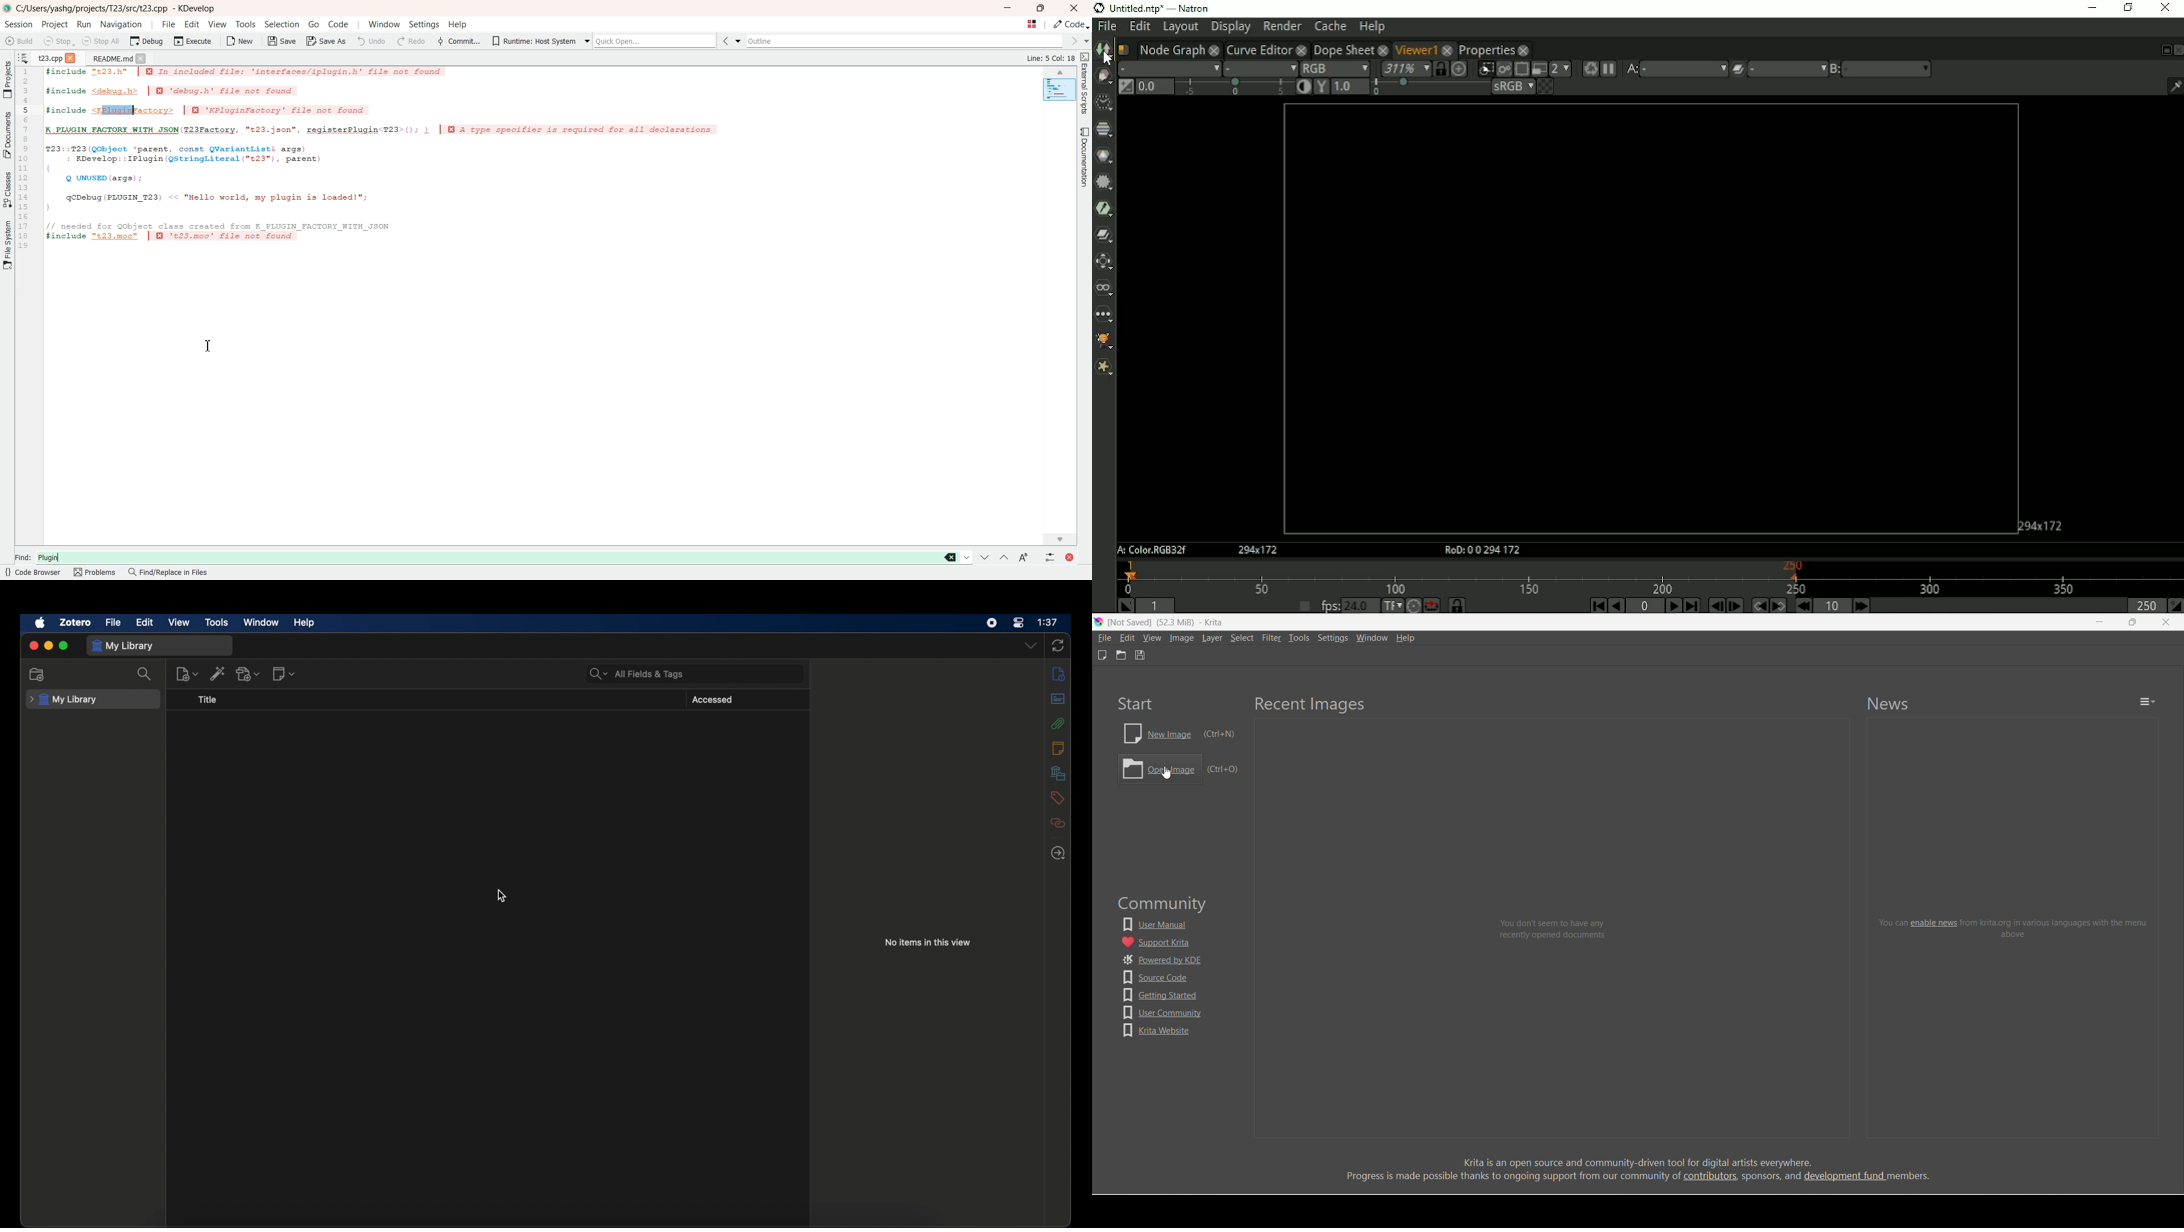 Image resolution: width=2184 pixels, height=1232 pixels. What do you see at coordinates (1163, 995) in the screenshot?
I see `GETTING STARTED` at bounding box center [1163, 995].